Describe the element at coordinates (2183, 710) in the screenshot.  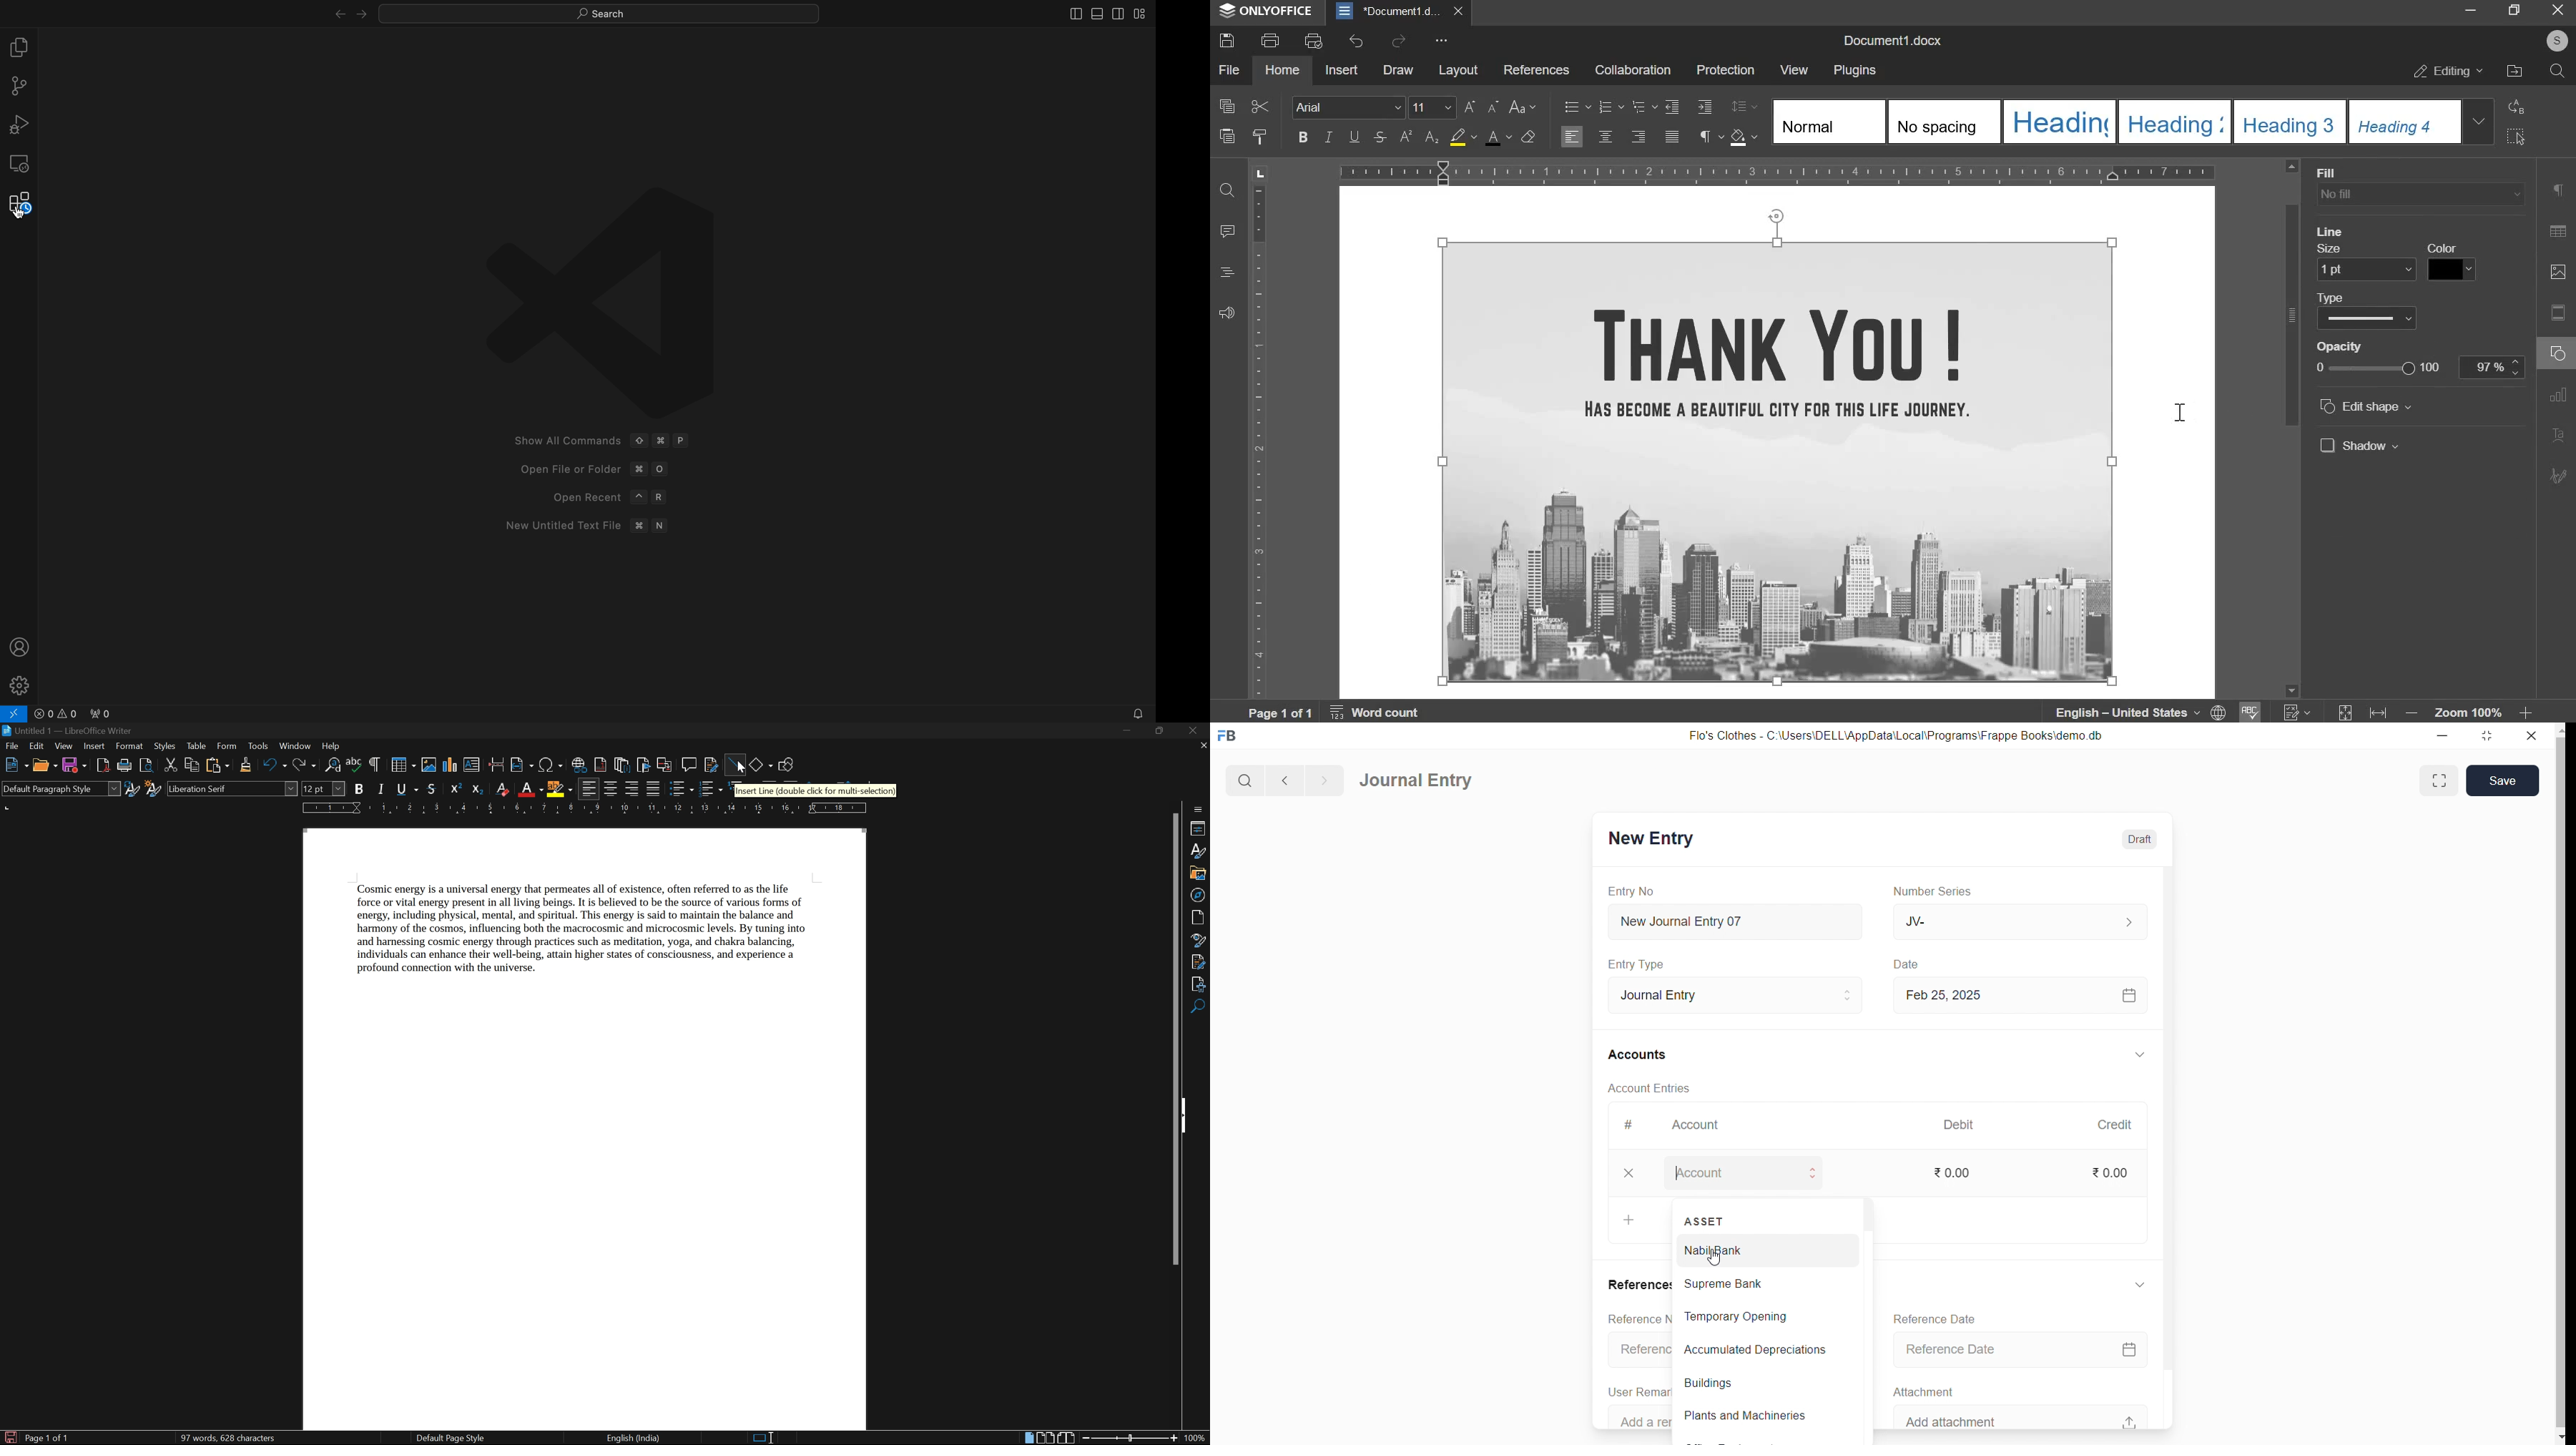
I see `language, spelling & numbers` at that location.